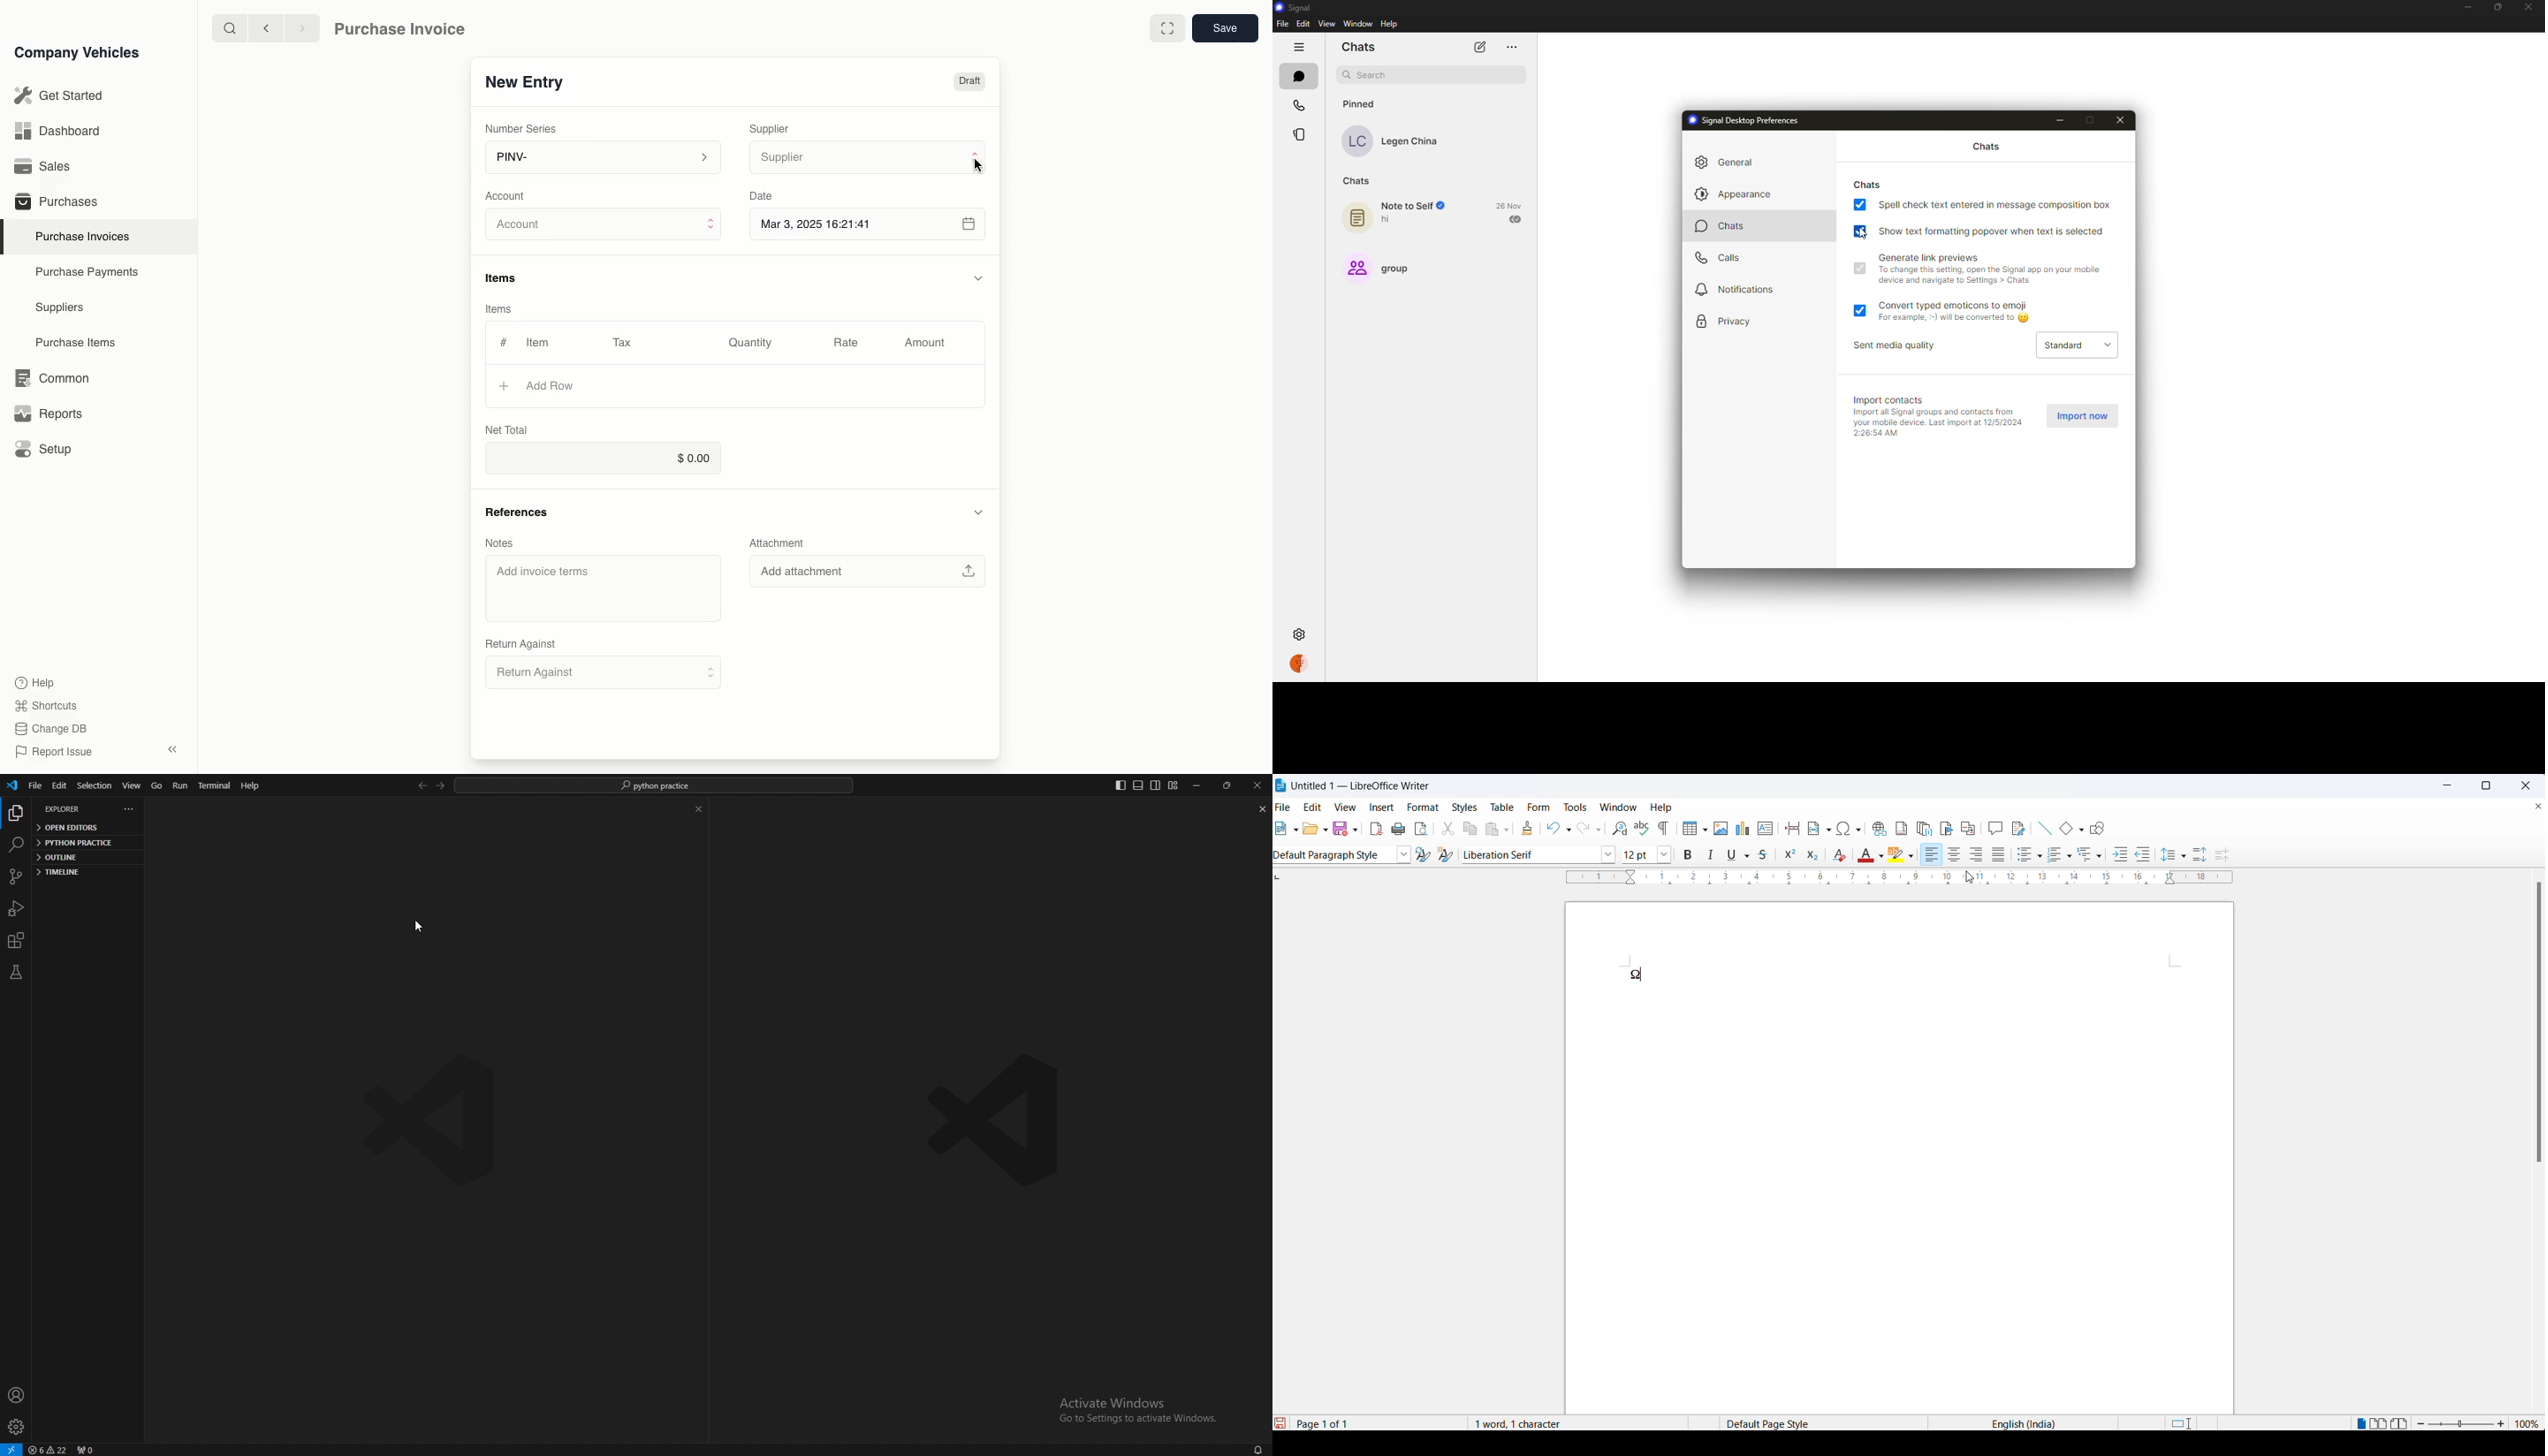  What do you see at coordinates (85, 828) in the screenshot?
I see `open editors` at bounding box center [85, 828].